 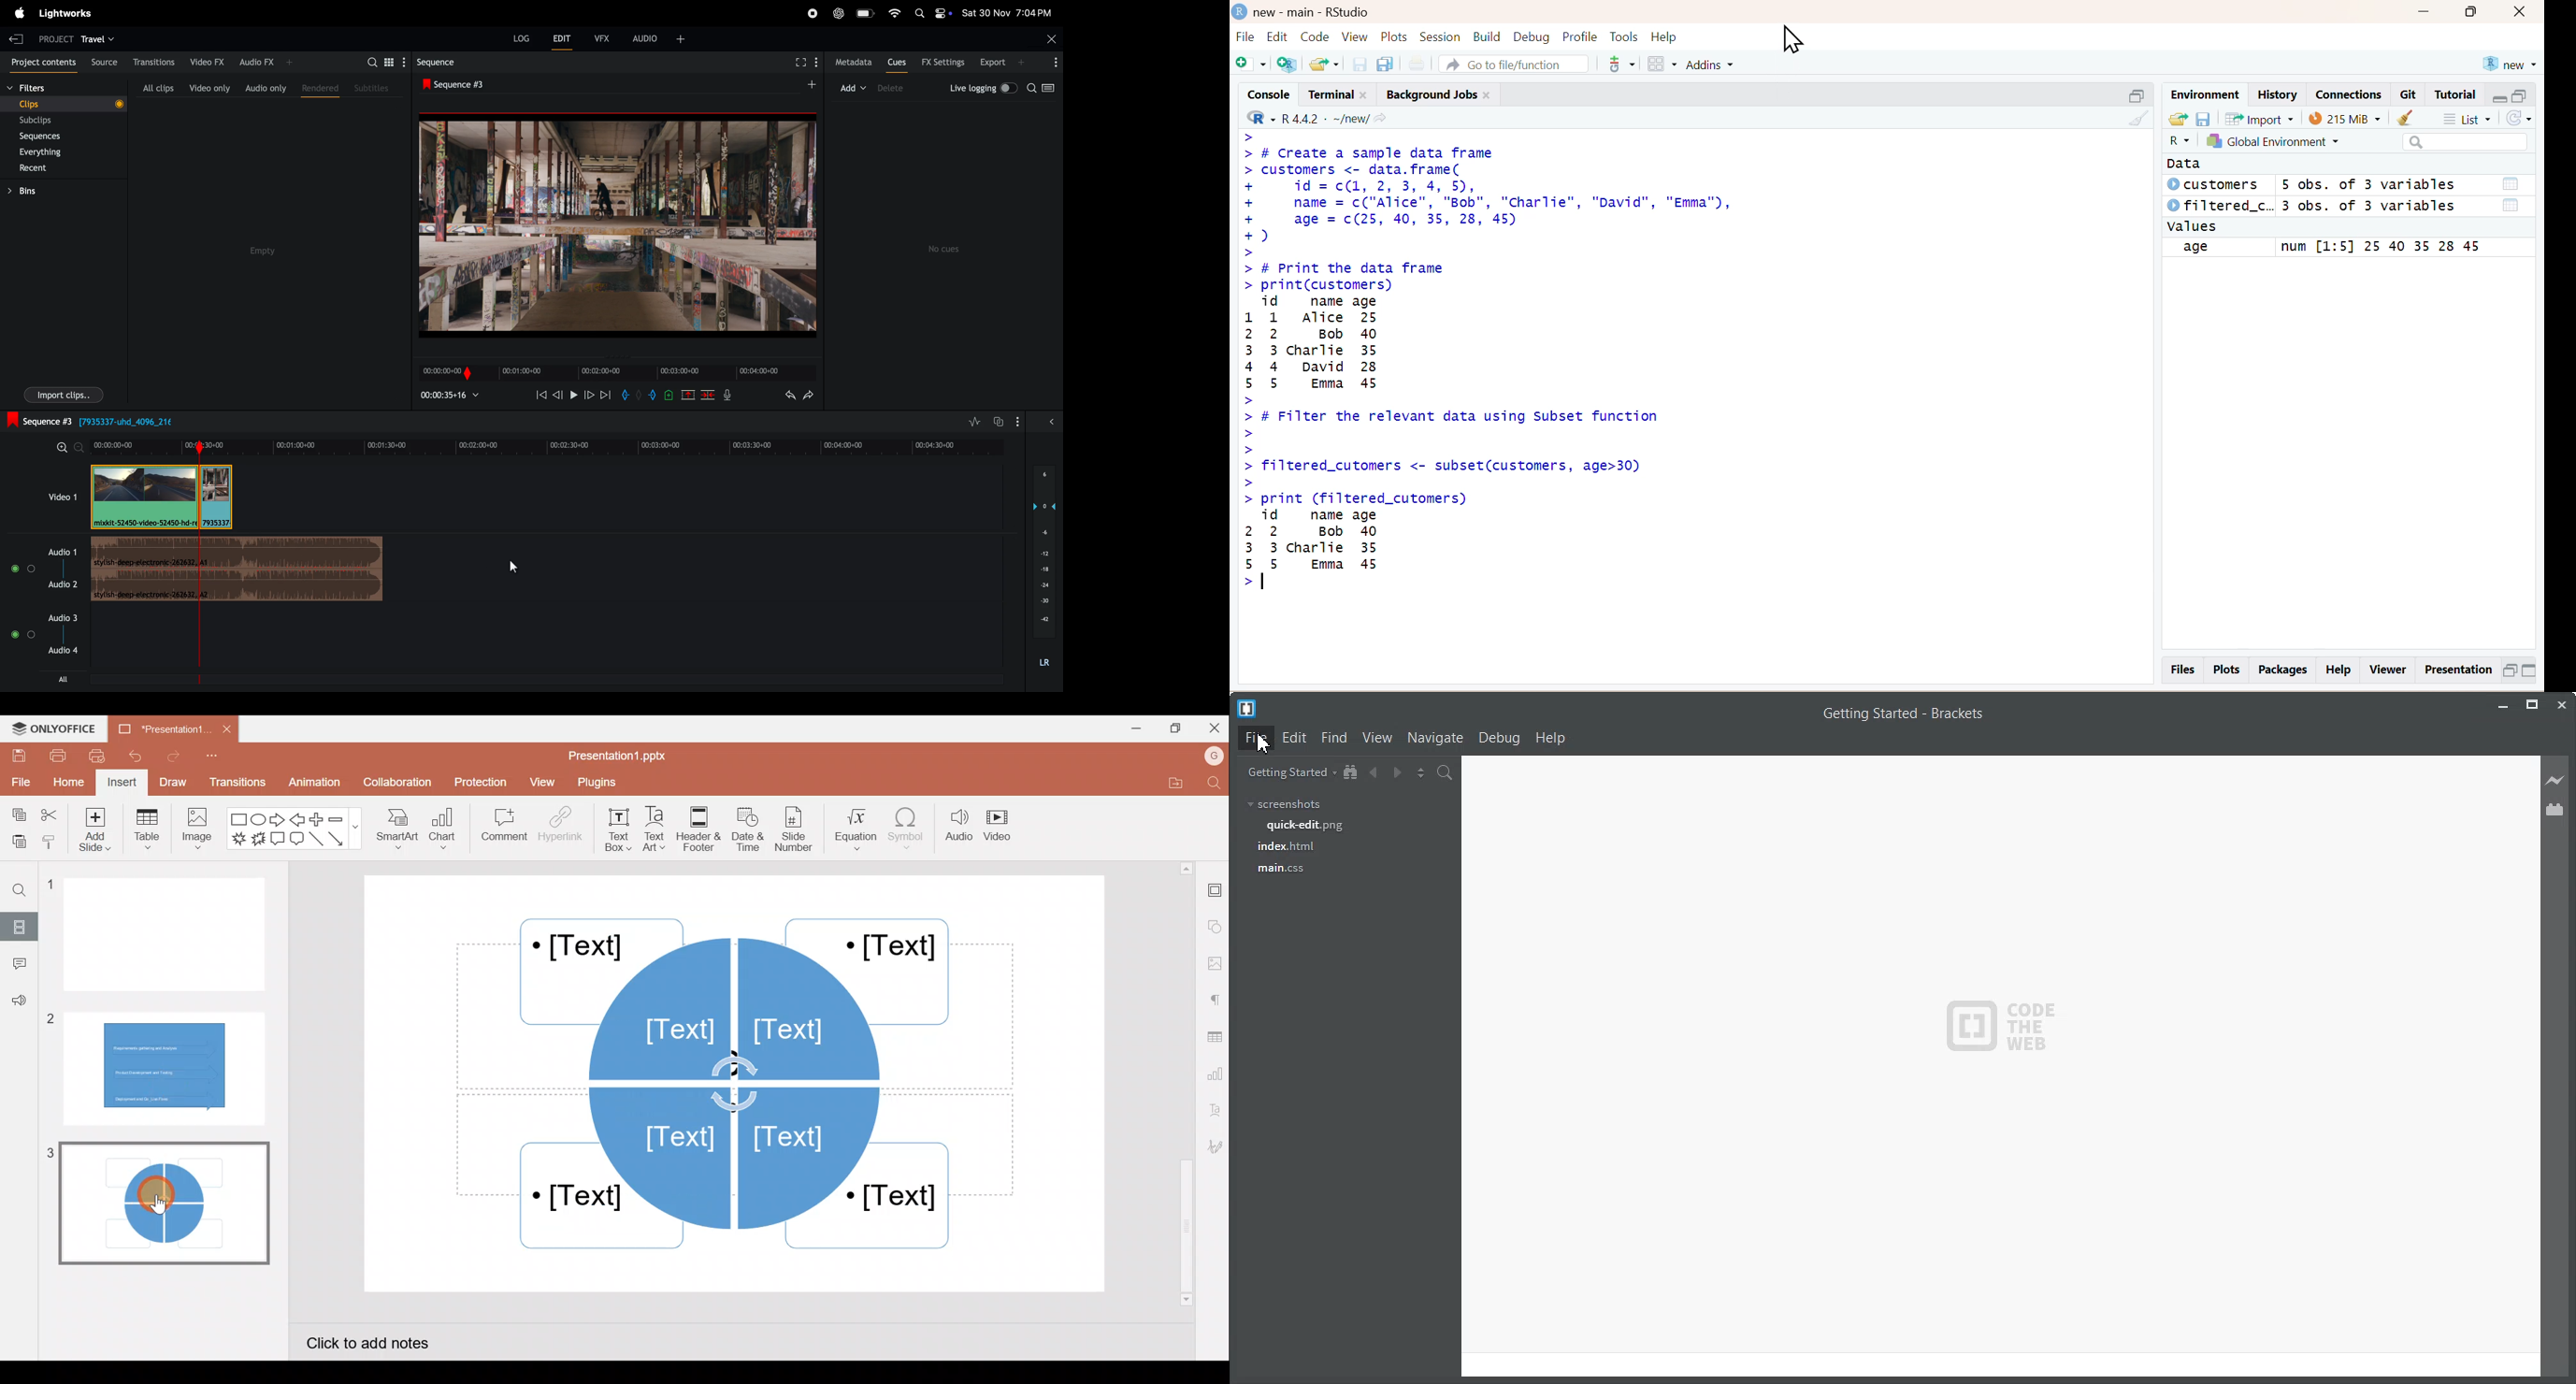 I want to click on Undo, so click(x=133, y=757).